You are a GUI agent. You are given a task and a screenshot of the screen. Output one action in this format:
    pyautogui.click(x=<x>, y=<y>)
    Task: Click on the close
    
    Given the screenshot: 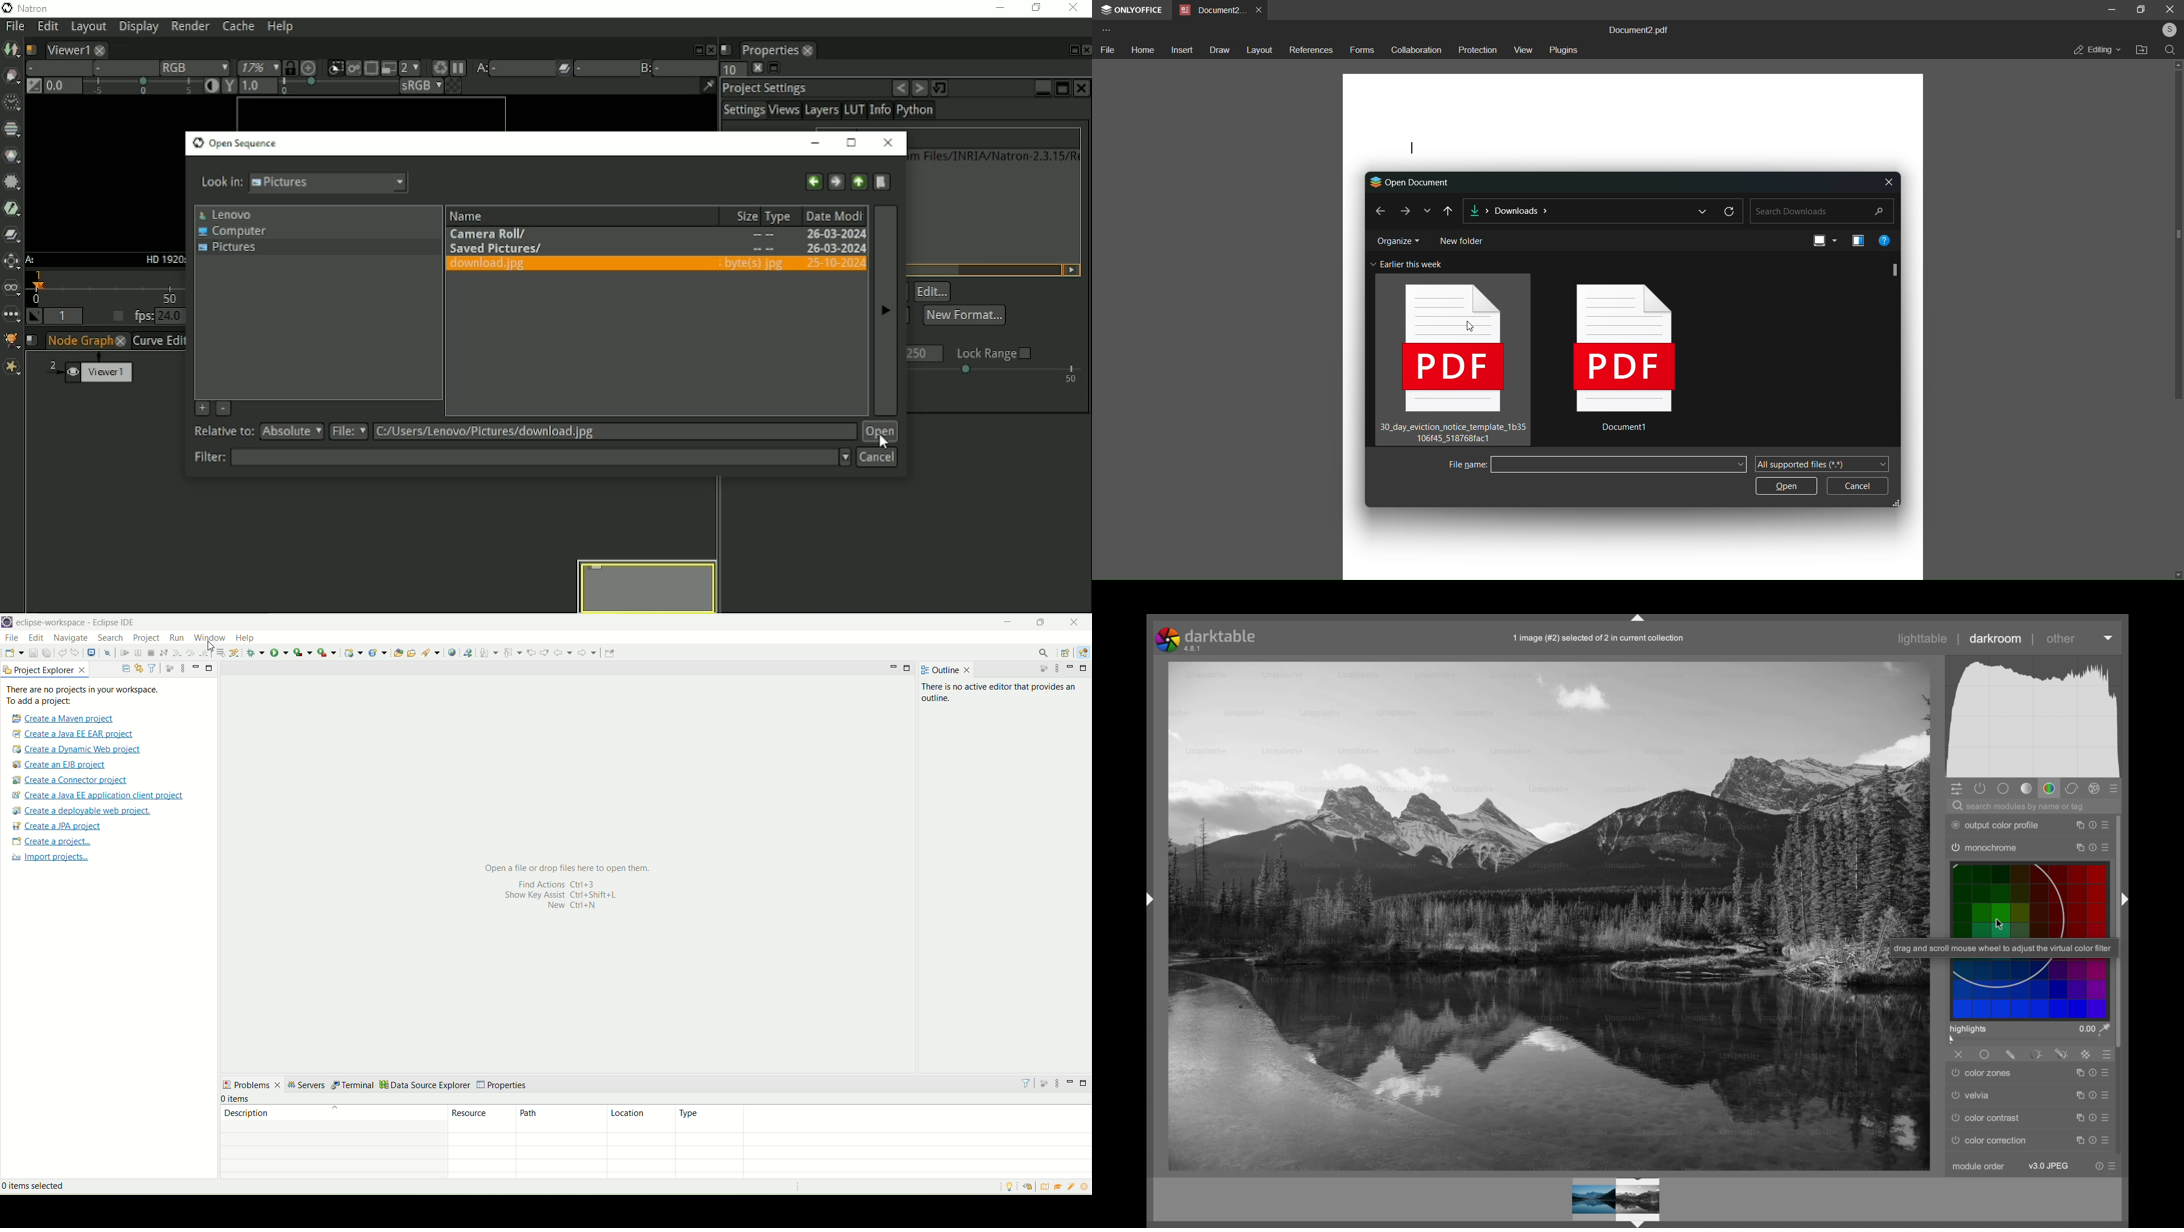 What is the action you would take?
    pyautogui.click(x=1072, y=621)
    